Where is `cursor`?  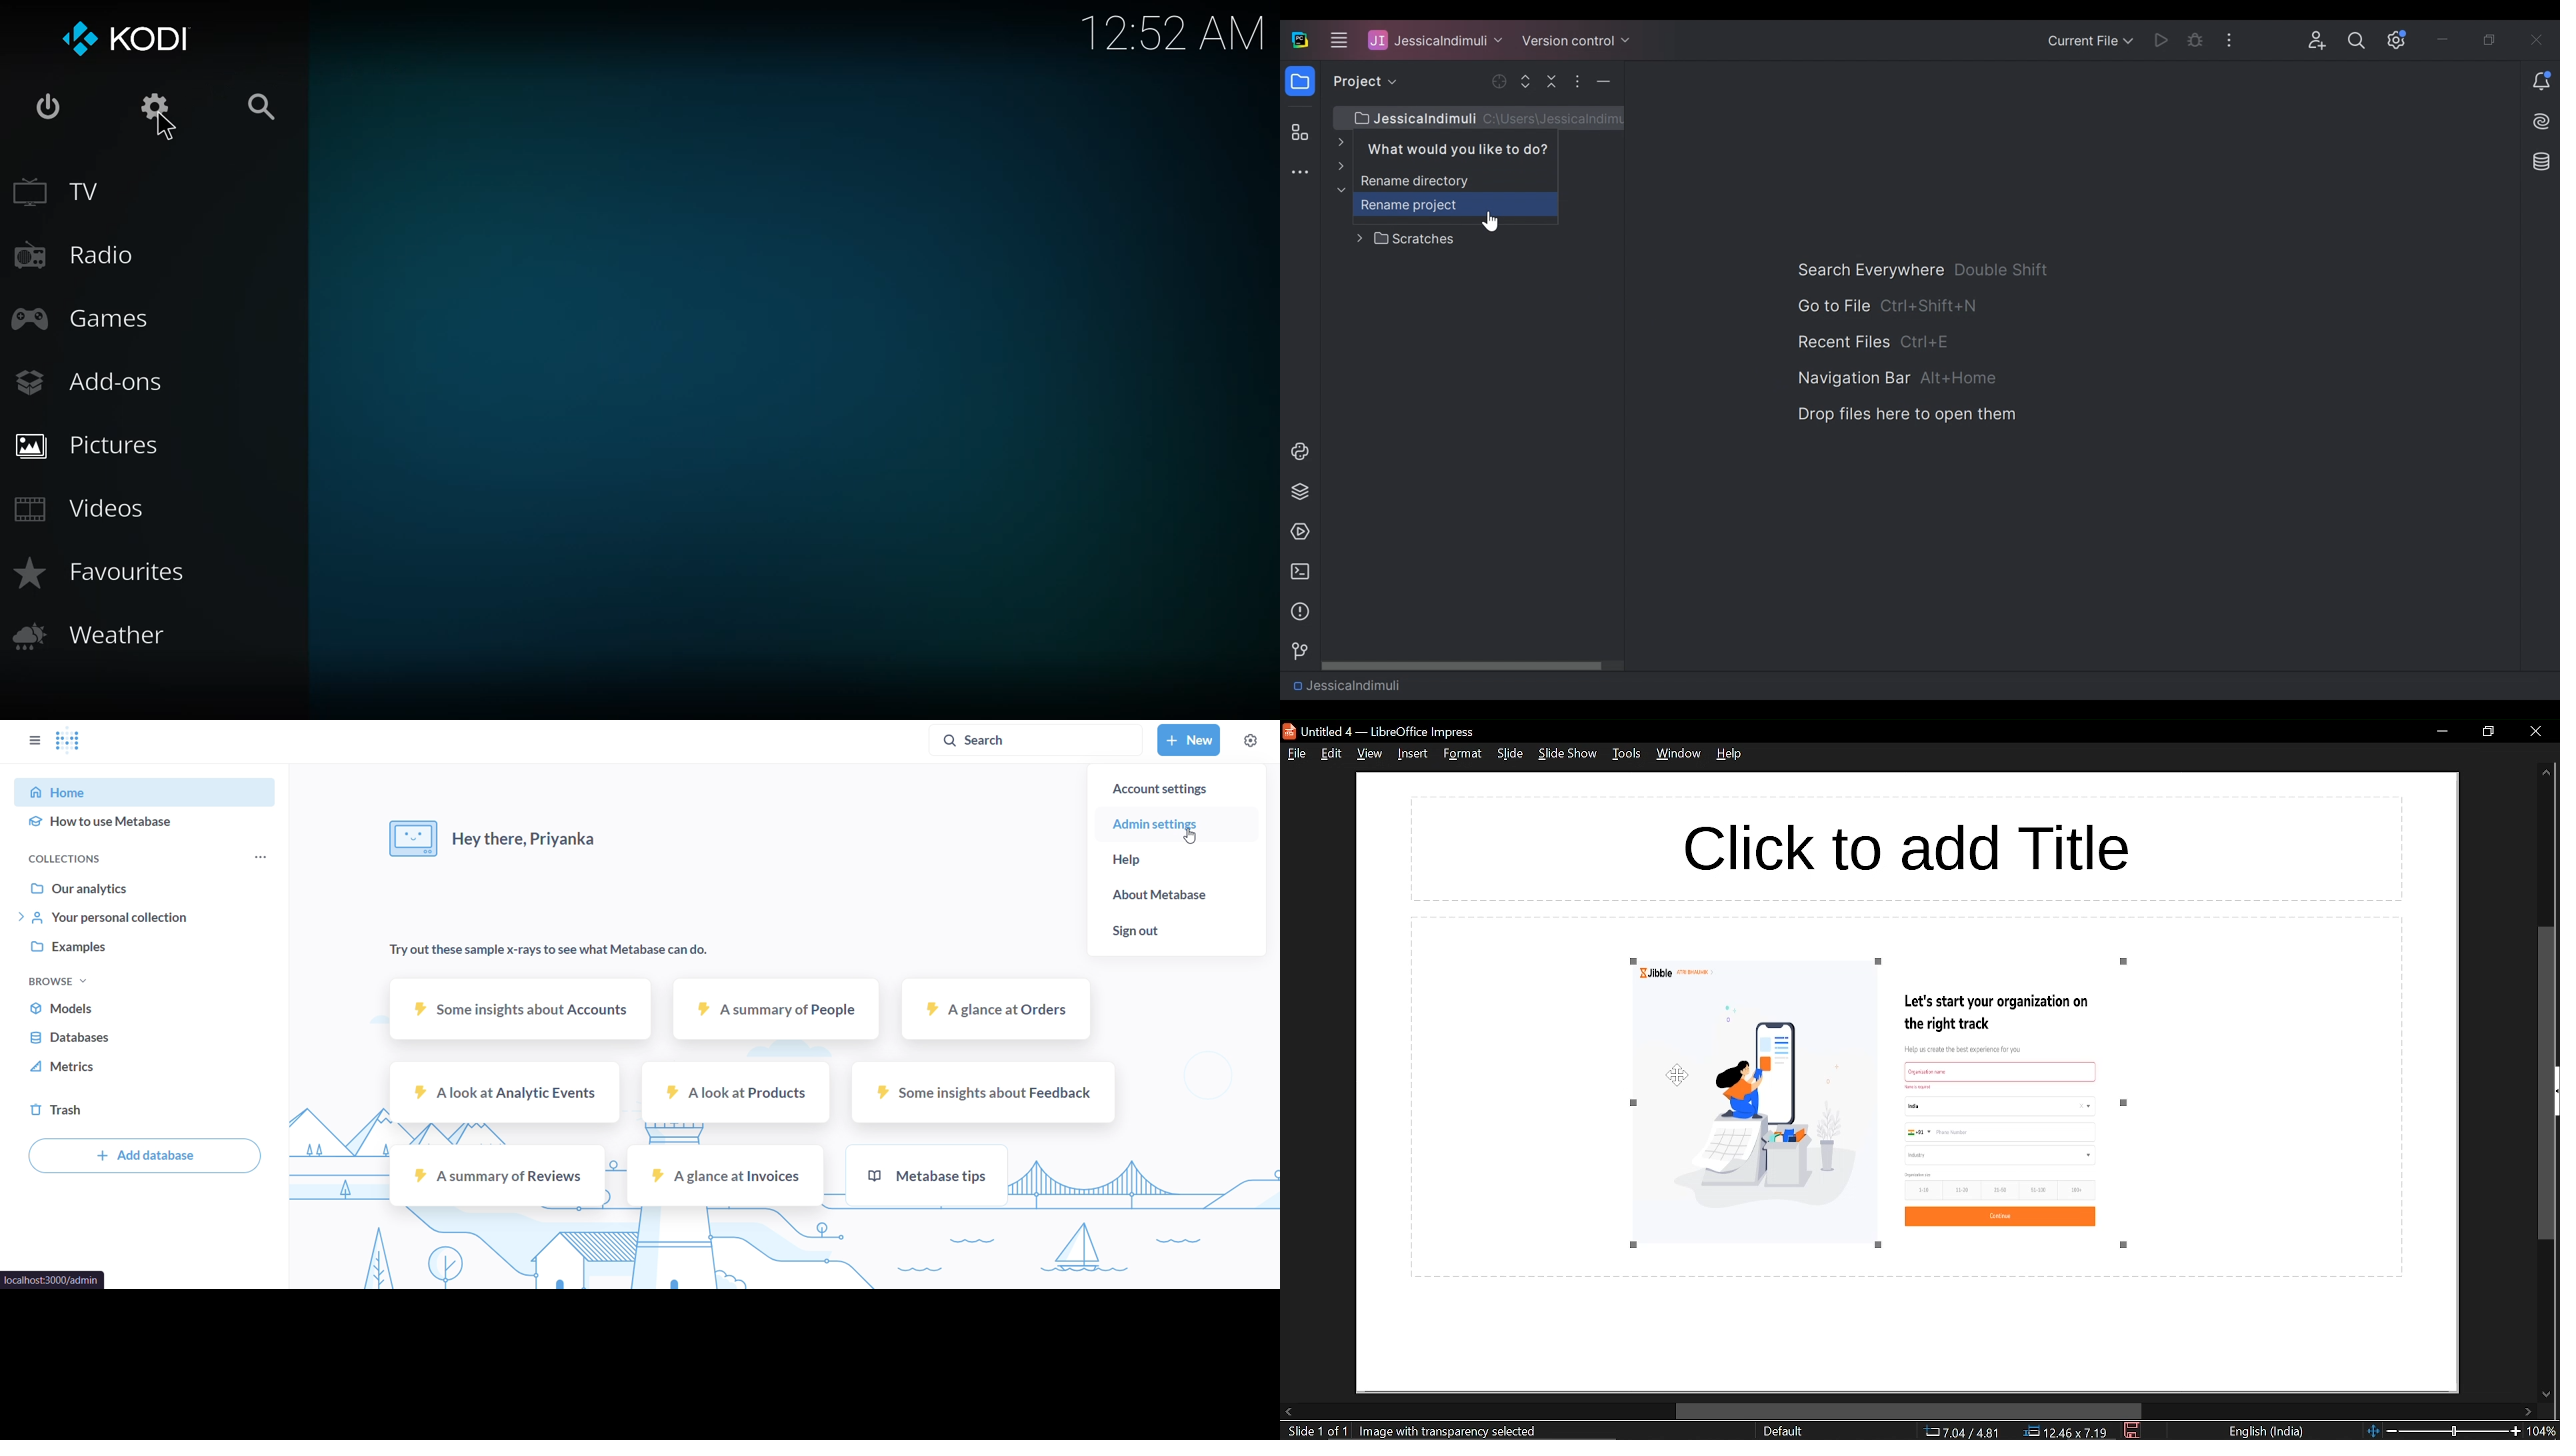 cursor is located at coordinates (1193, 835).